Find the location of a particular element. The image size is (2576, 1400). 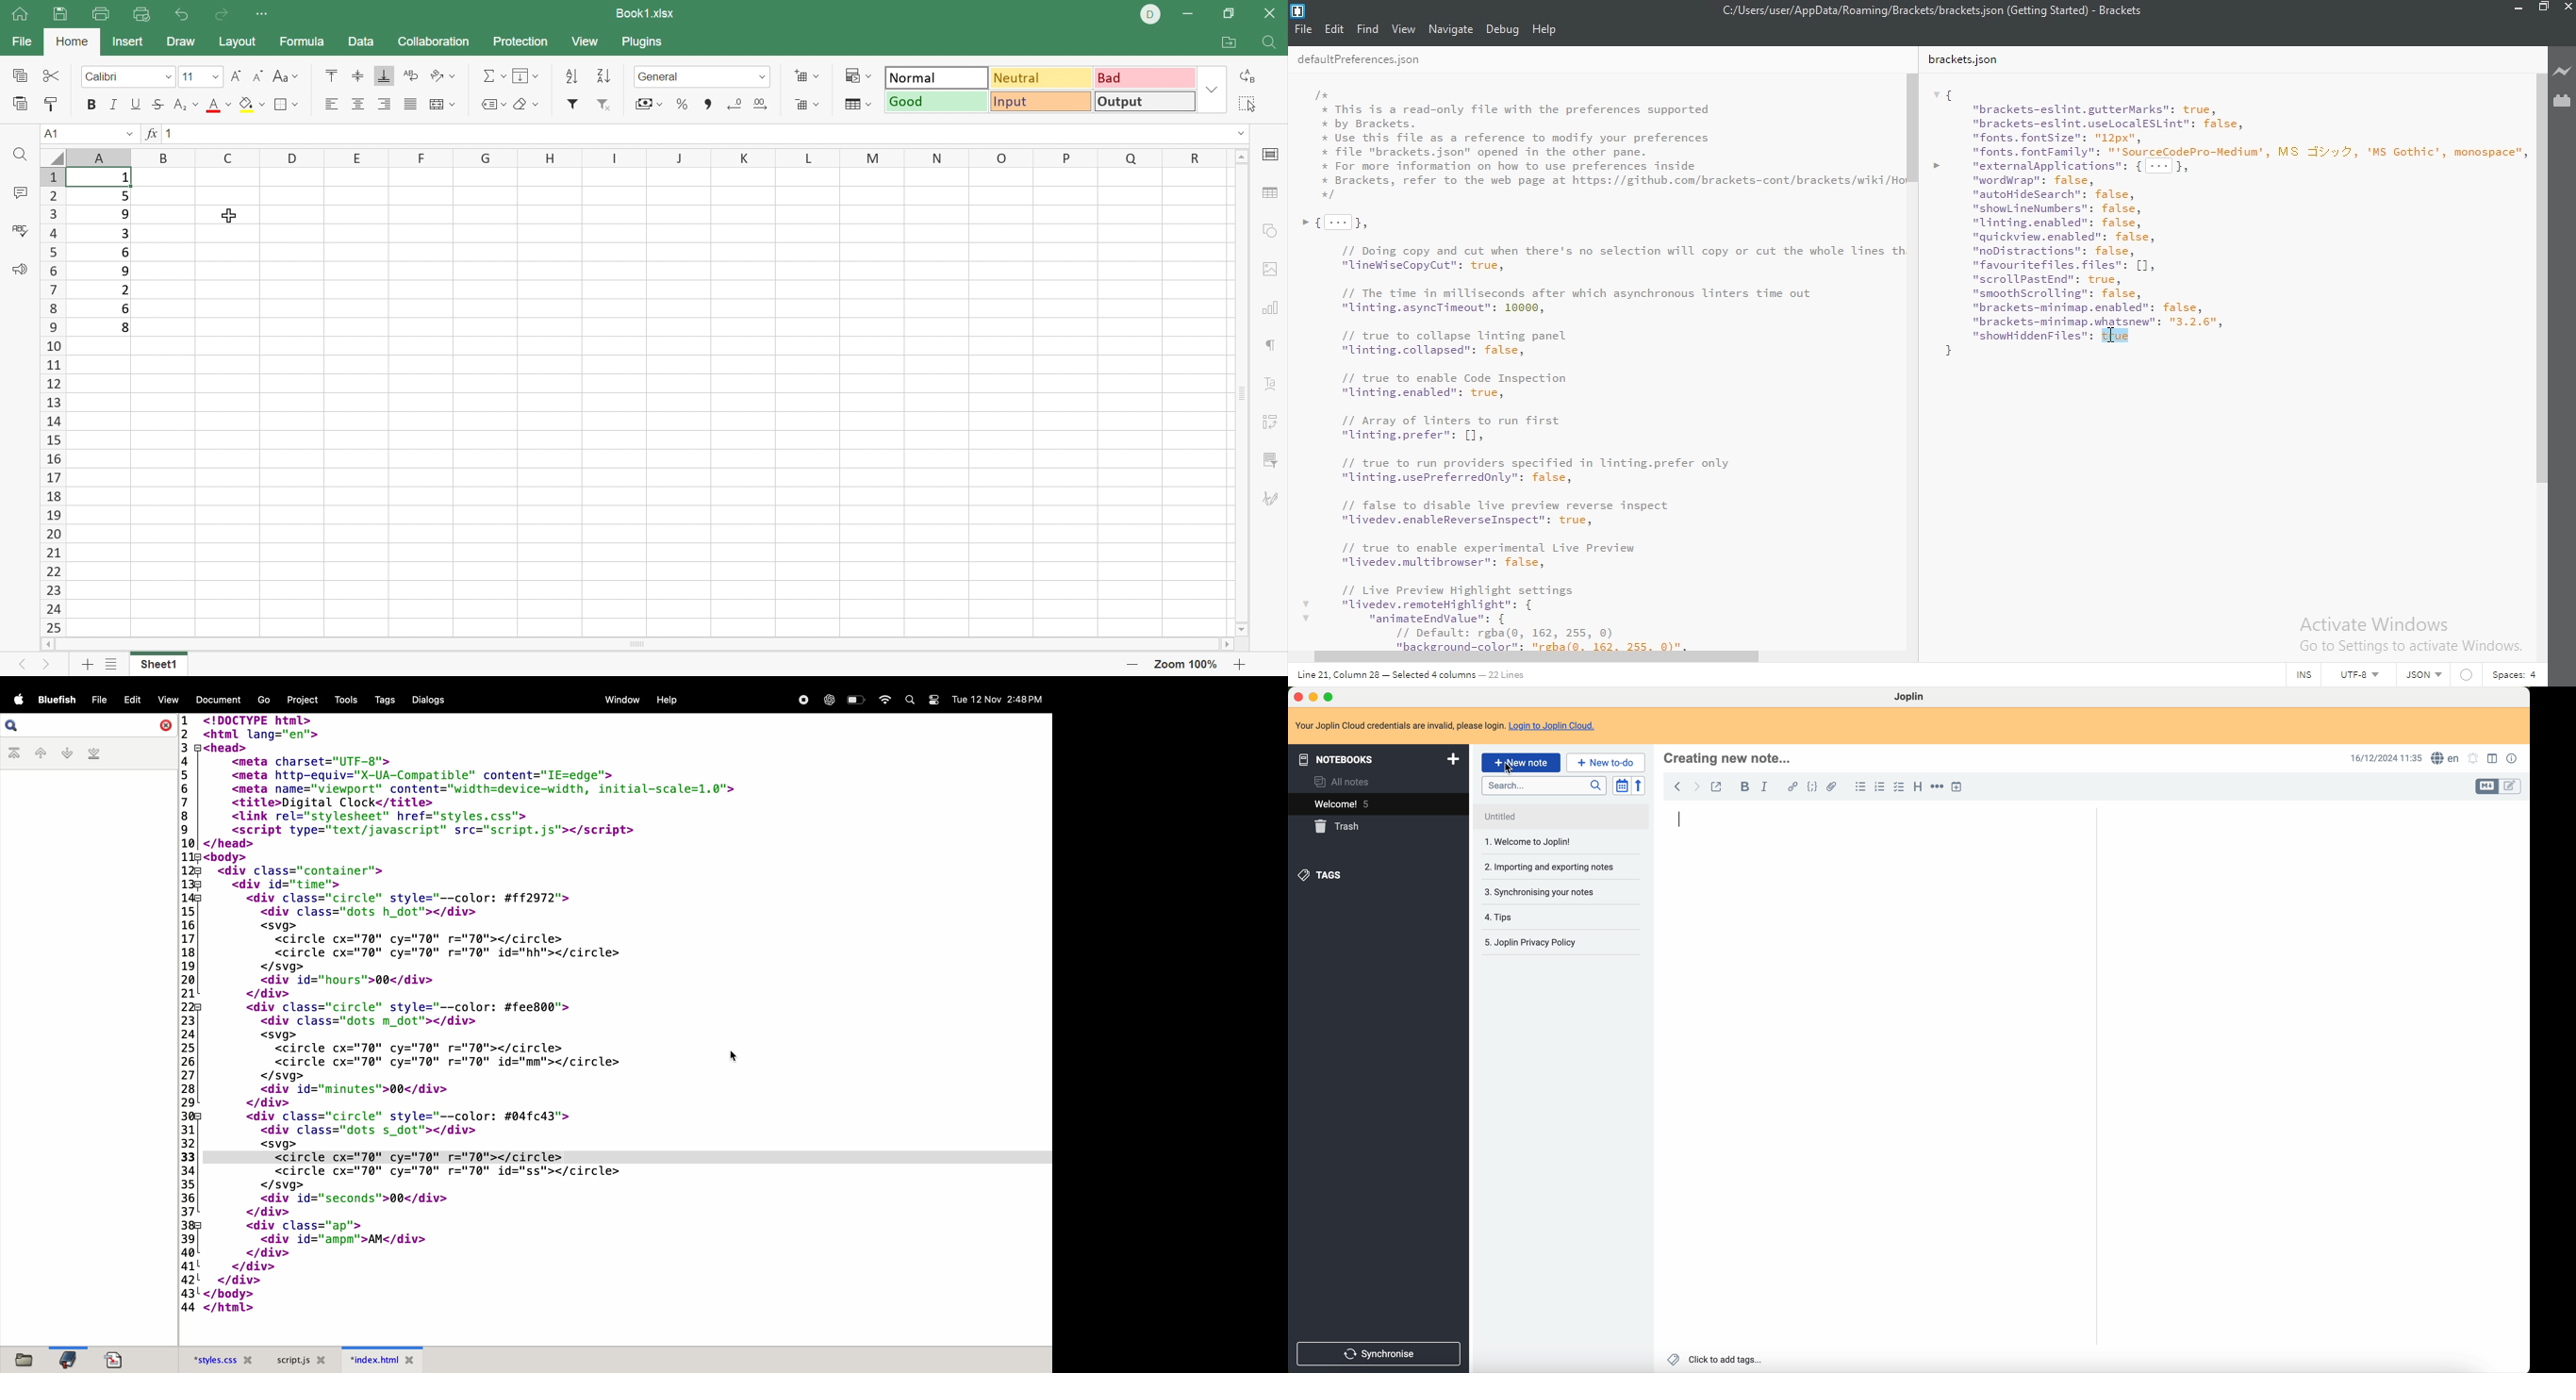

Align Bottom is located at coordinates (383, 76).